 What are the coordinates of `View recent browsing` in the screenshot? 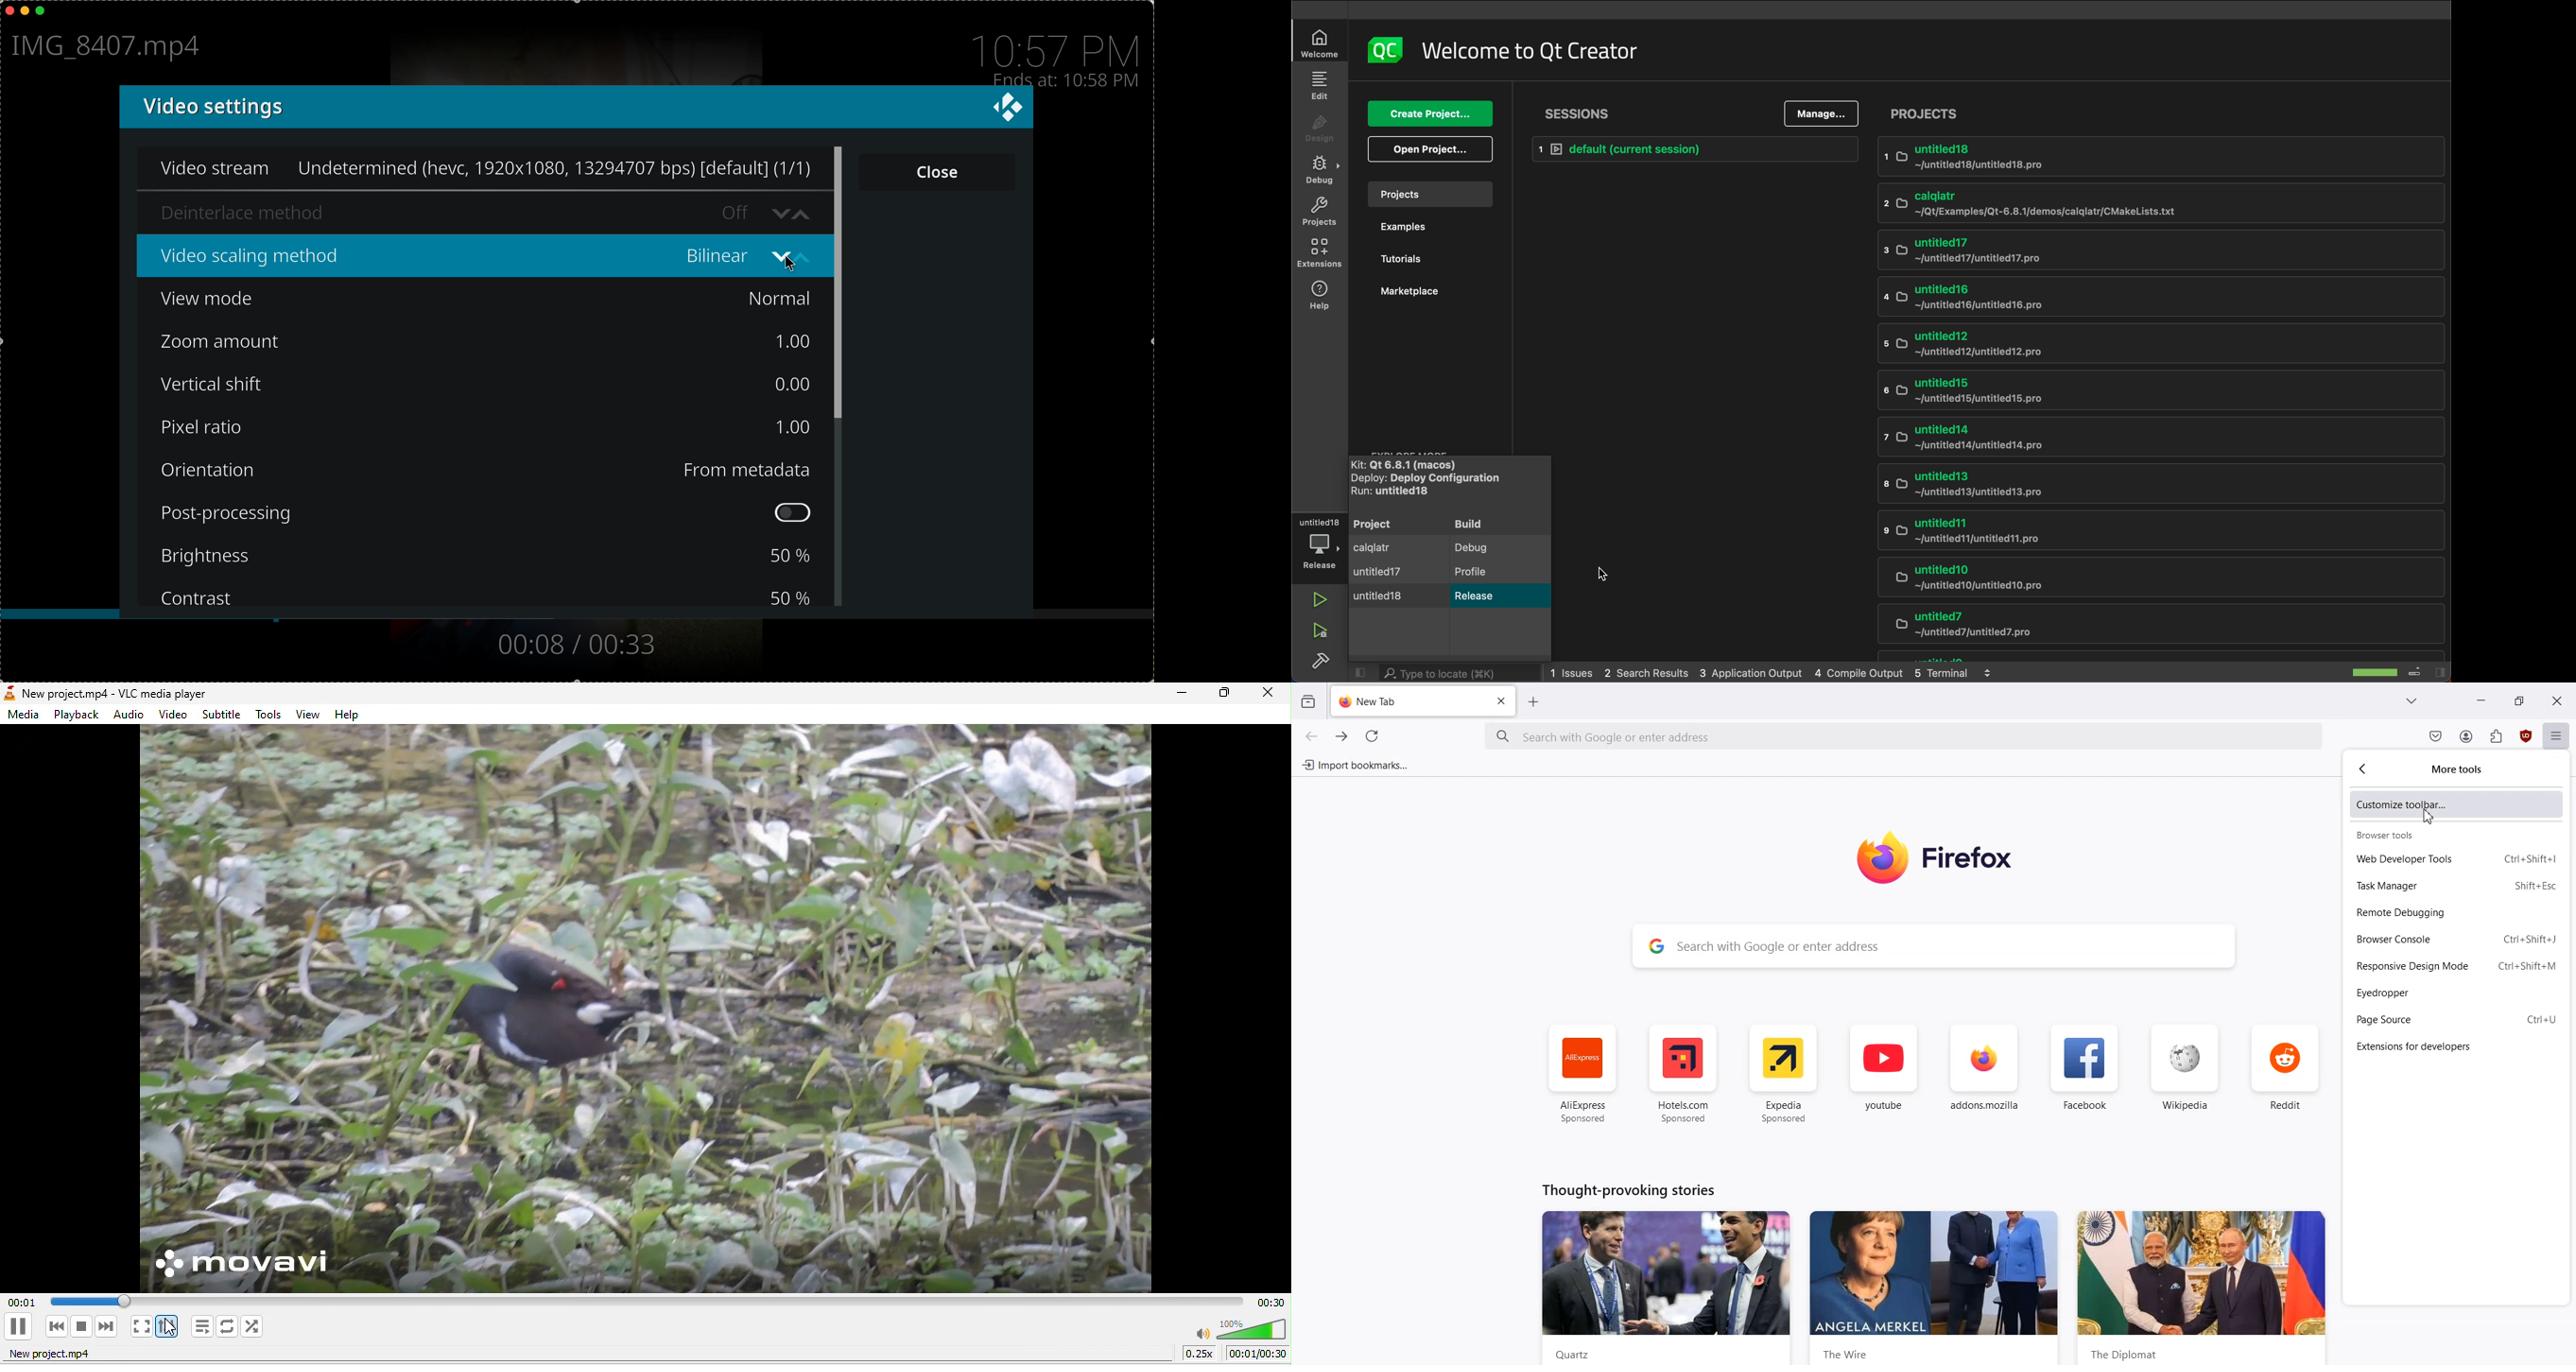 It's located at (1309, 702).